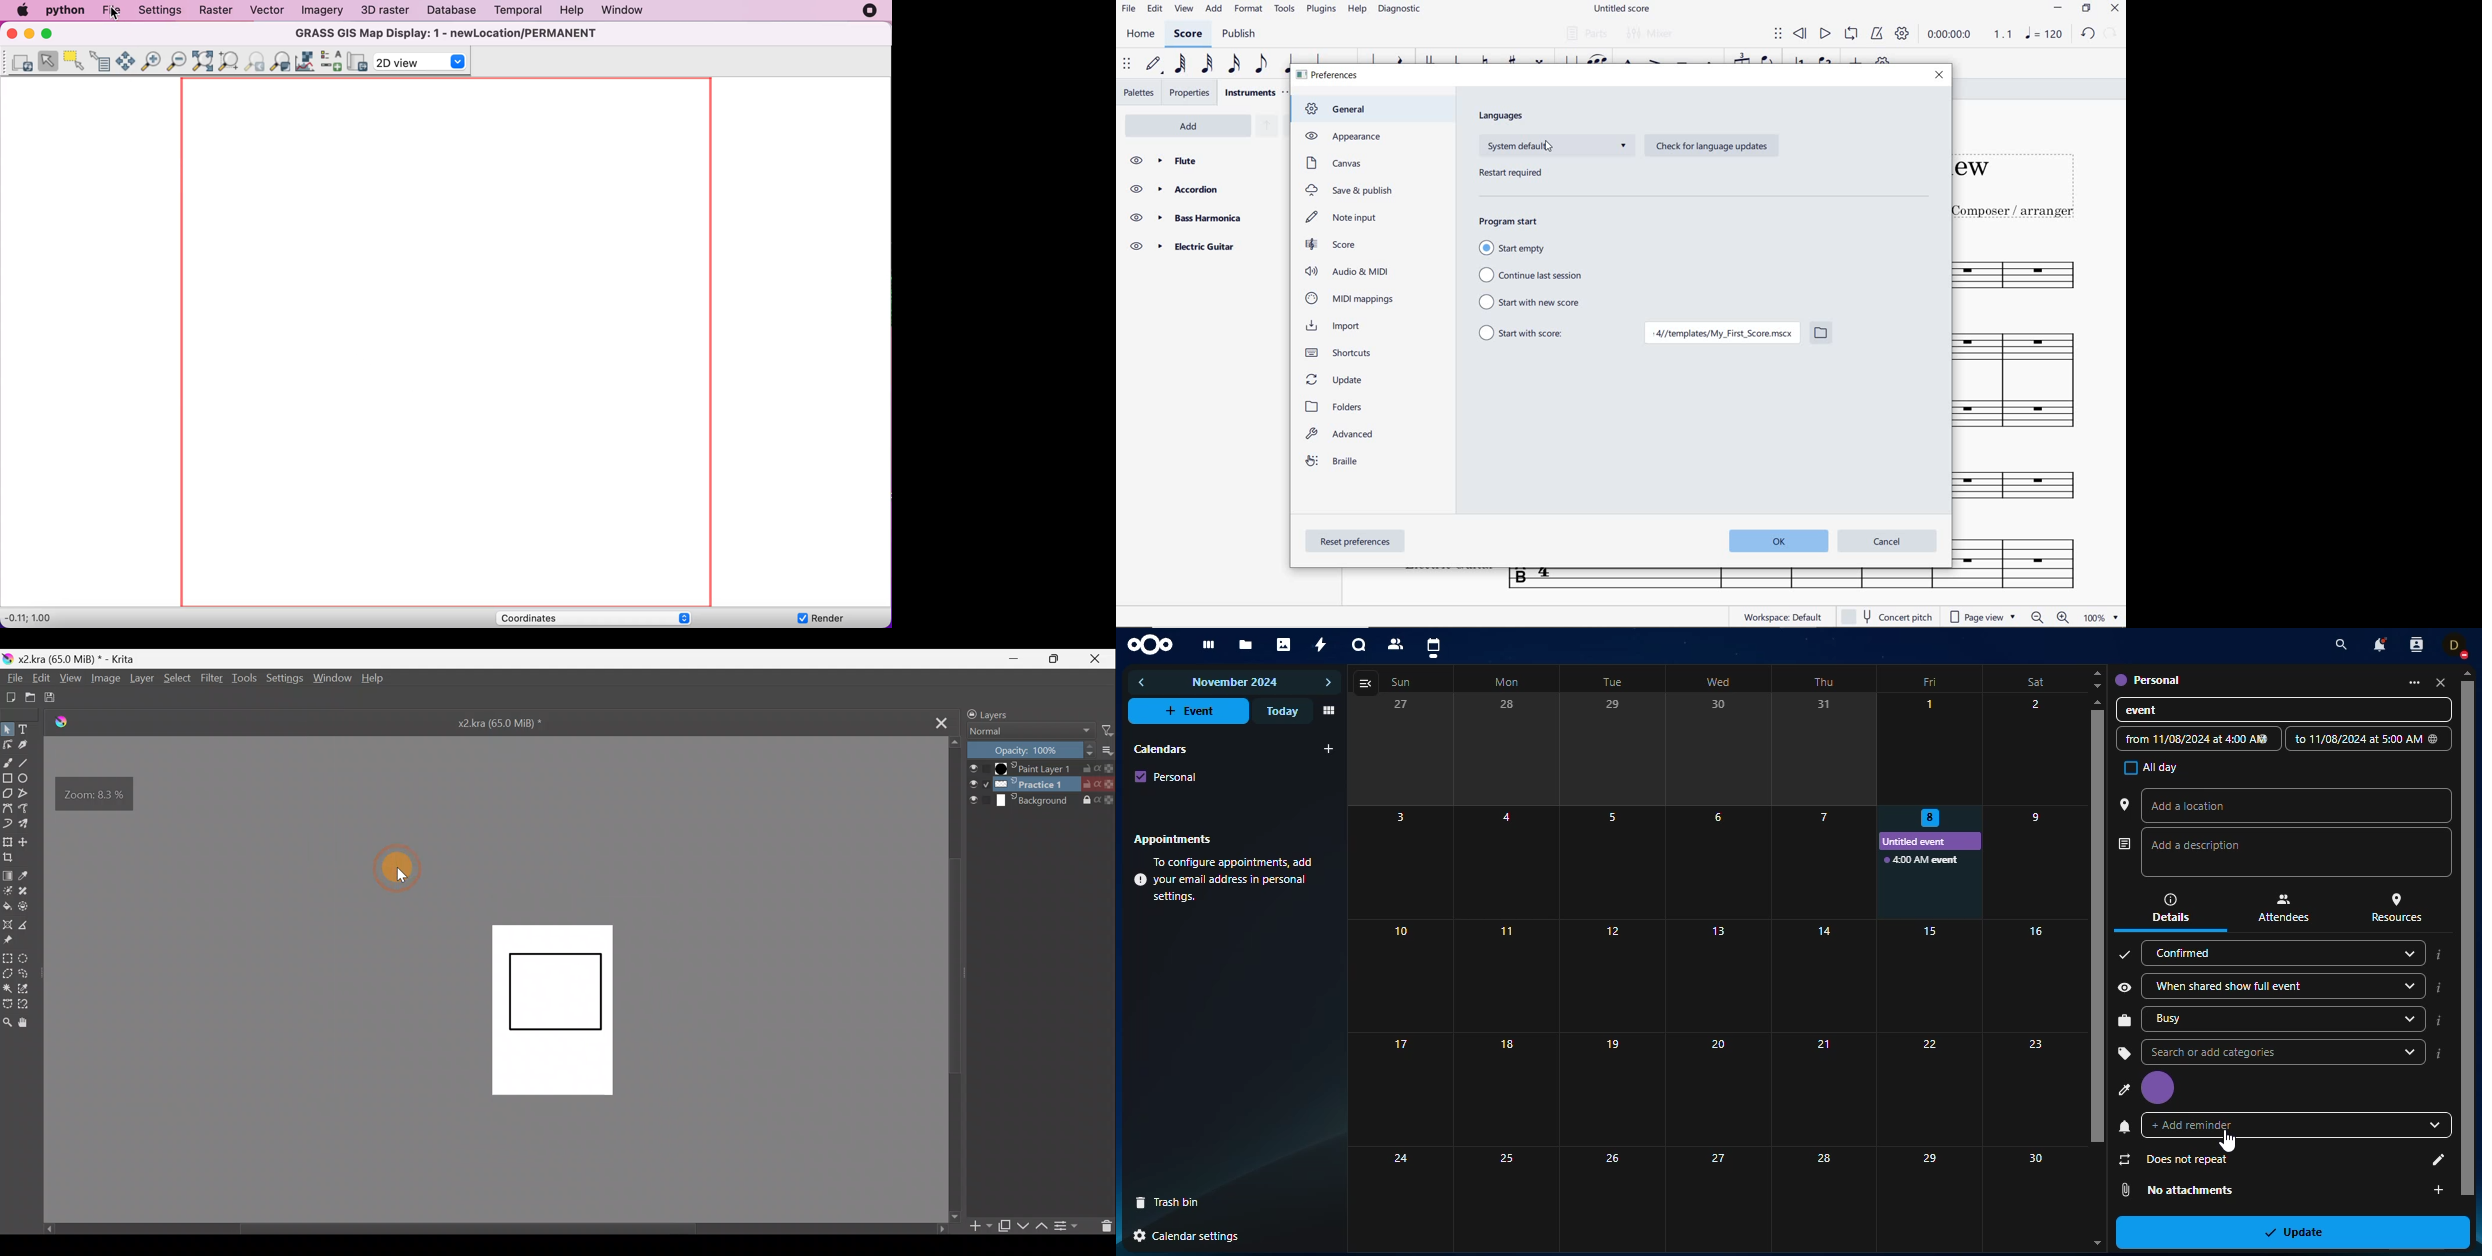 Image resolution: width=2492 pixels, height=1260 pixels. I want to click on 23, so click(2034, 1088).